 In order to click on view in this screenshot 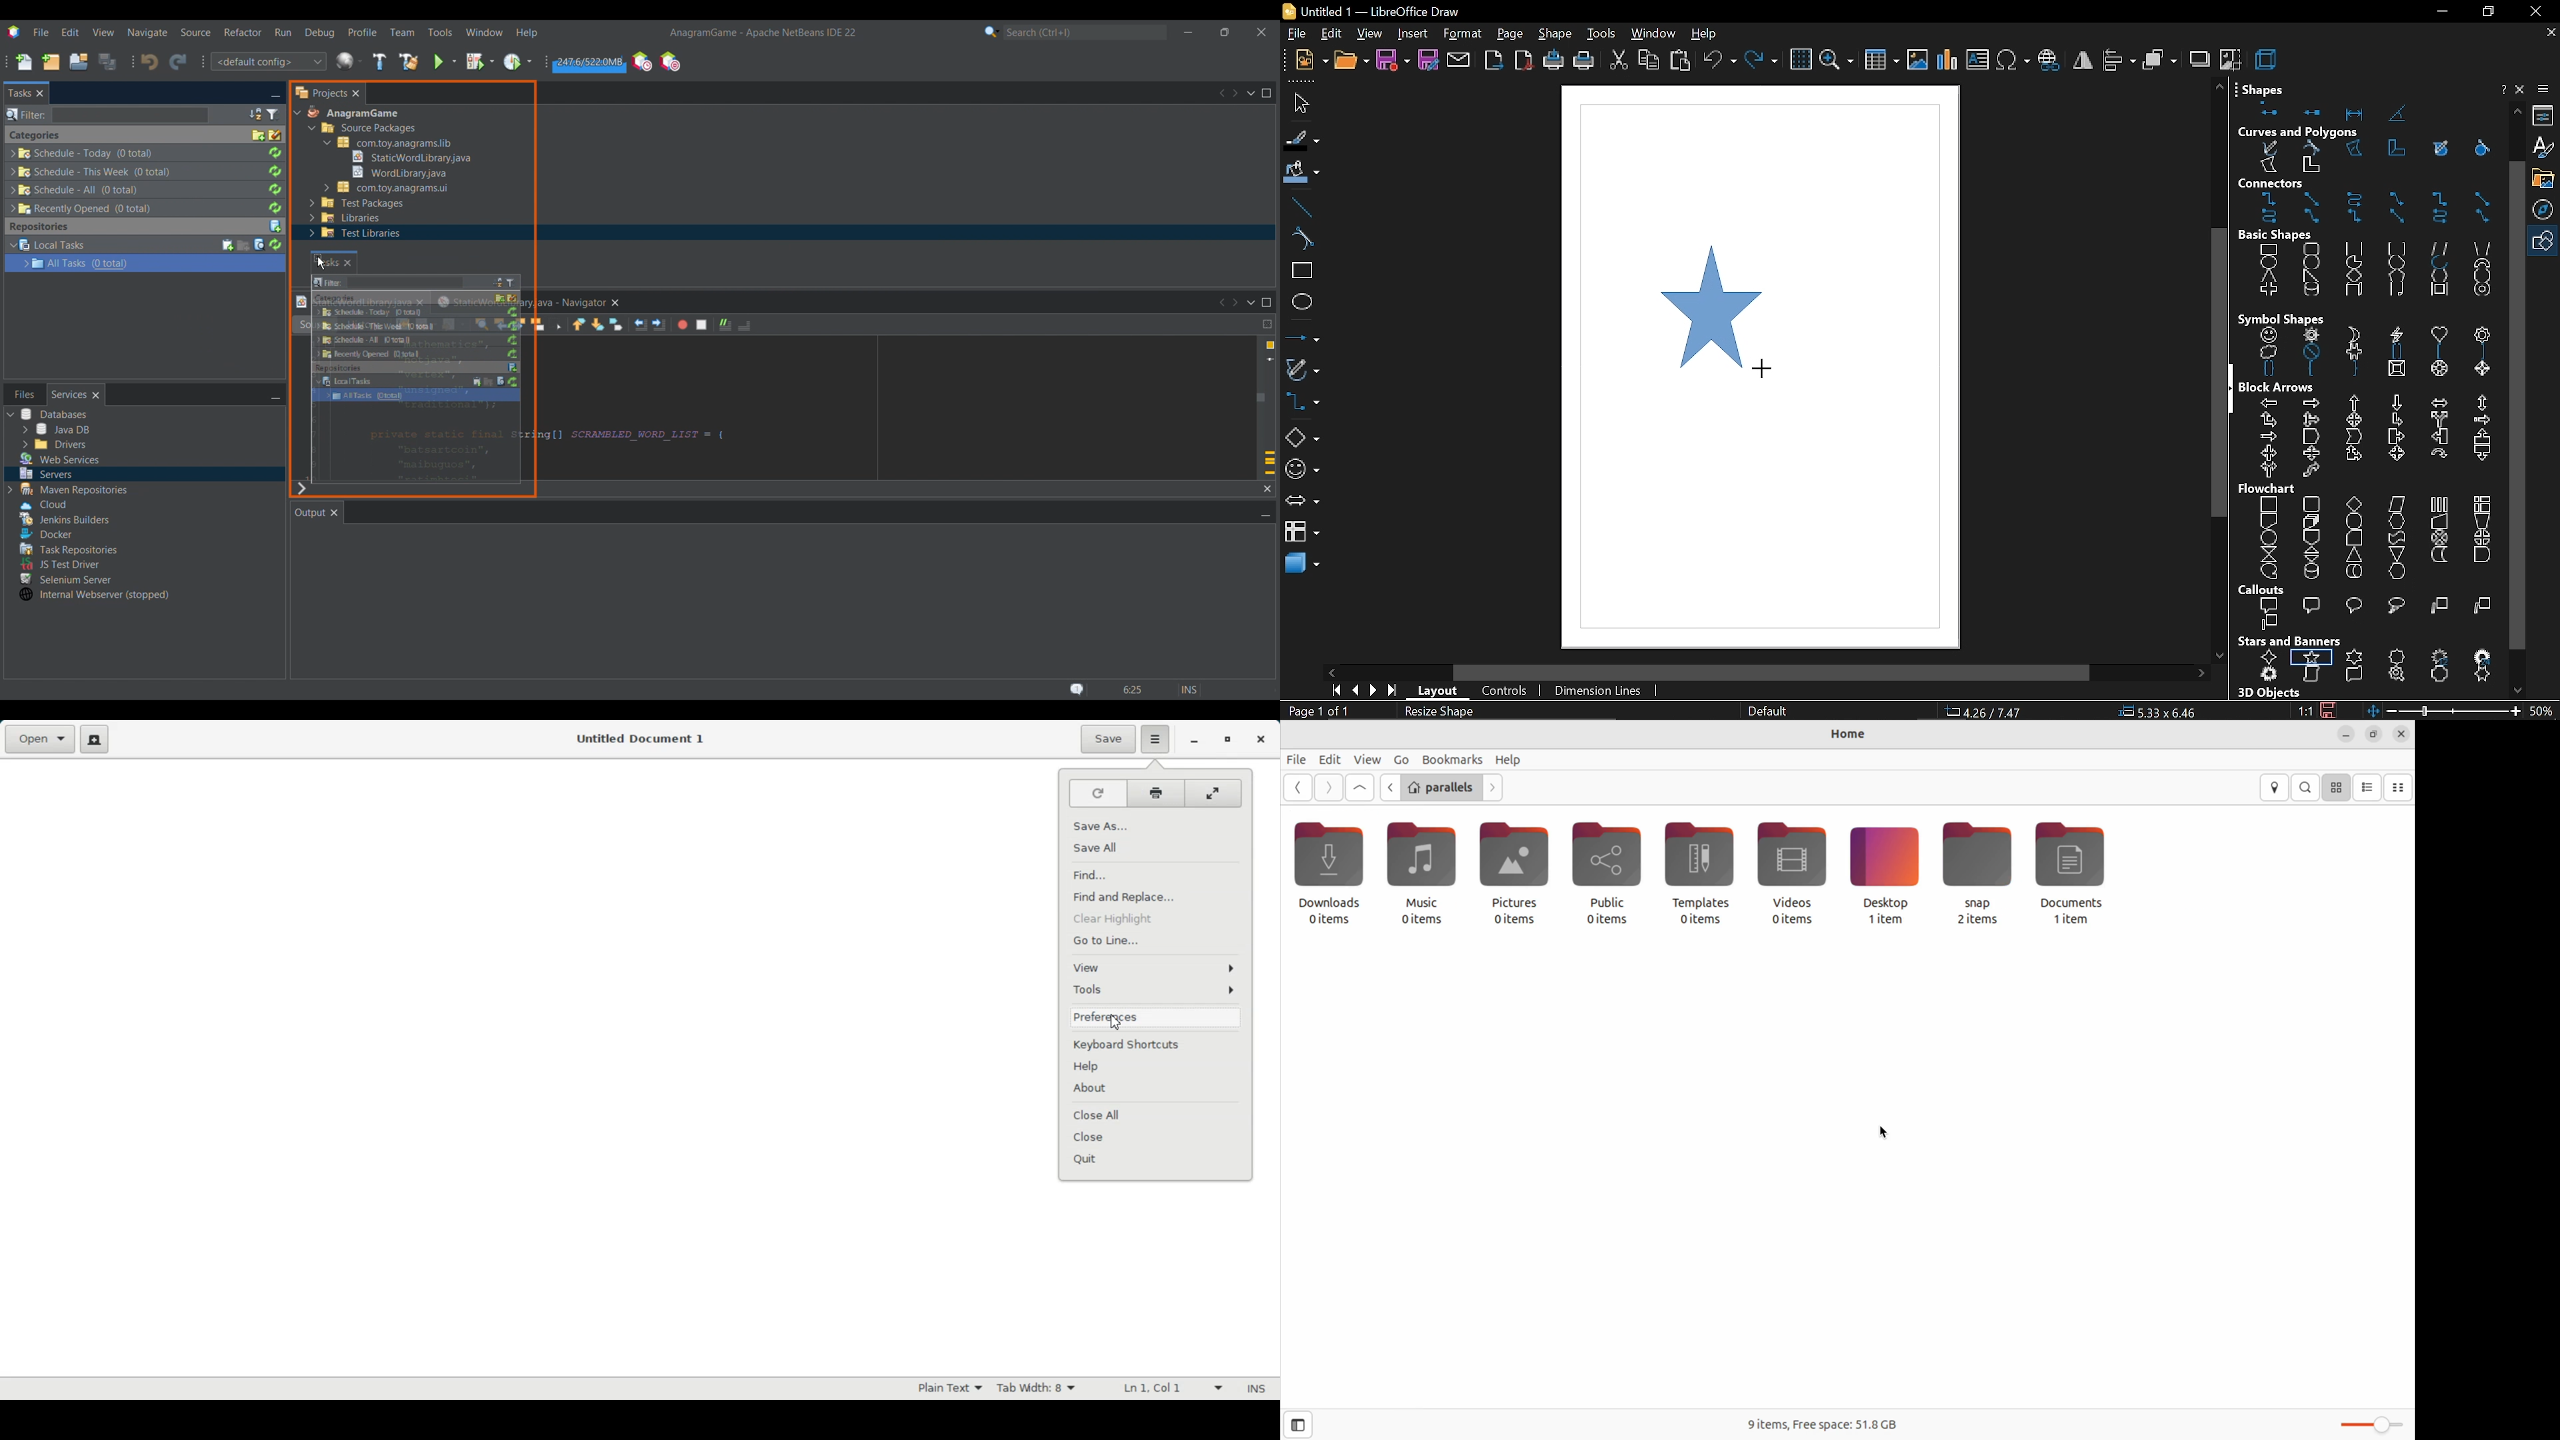, I will do `click(1367, 34)`.